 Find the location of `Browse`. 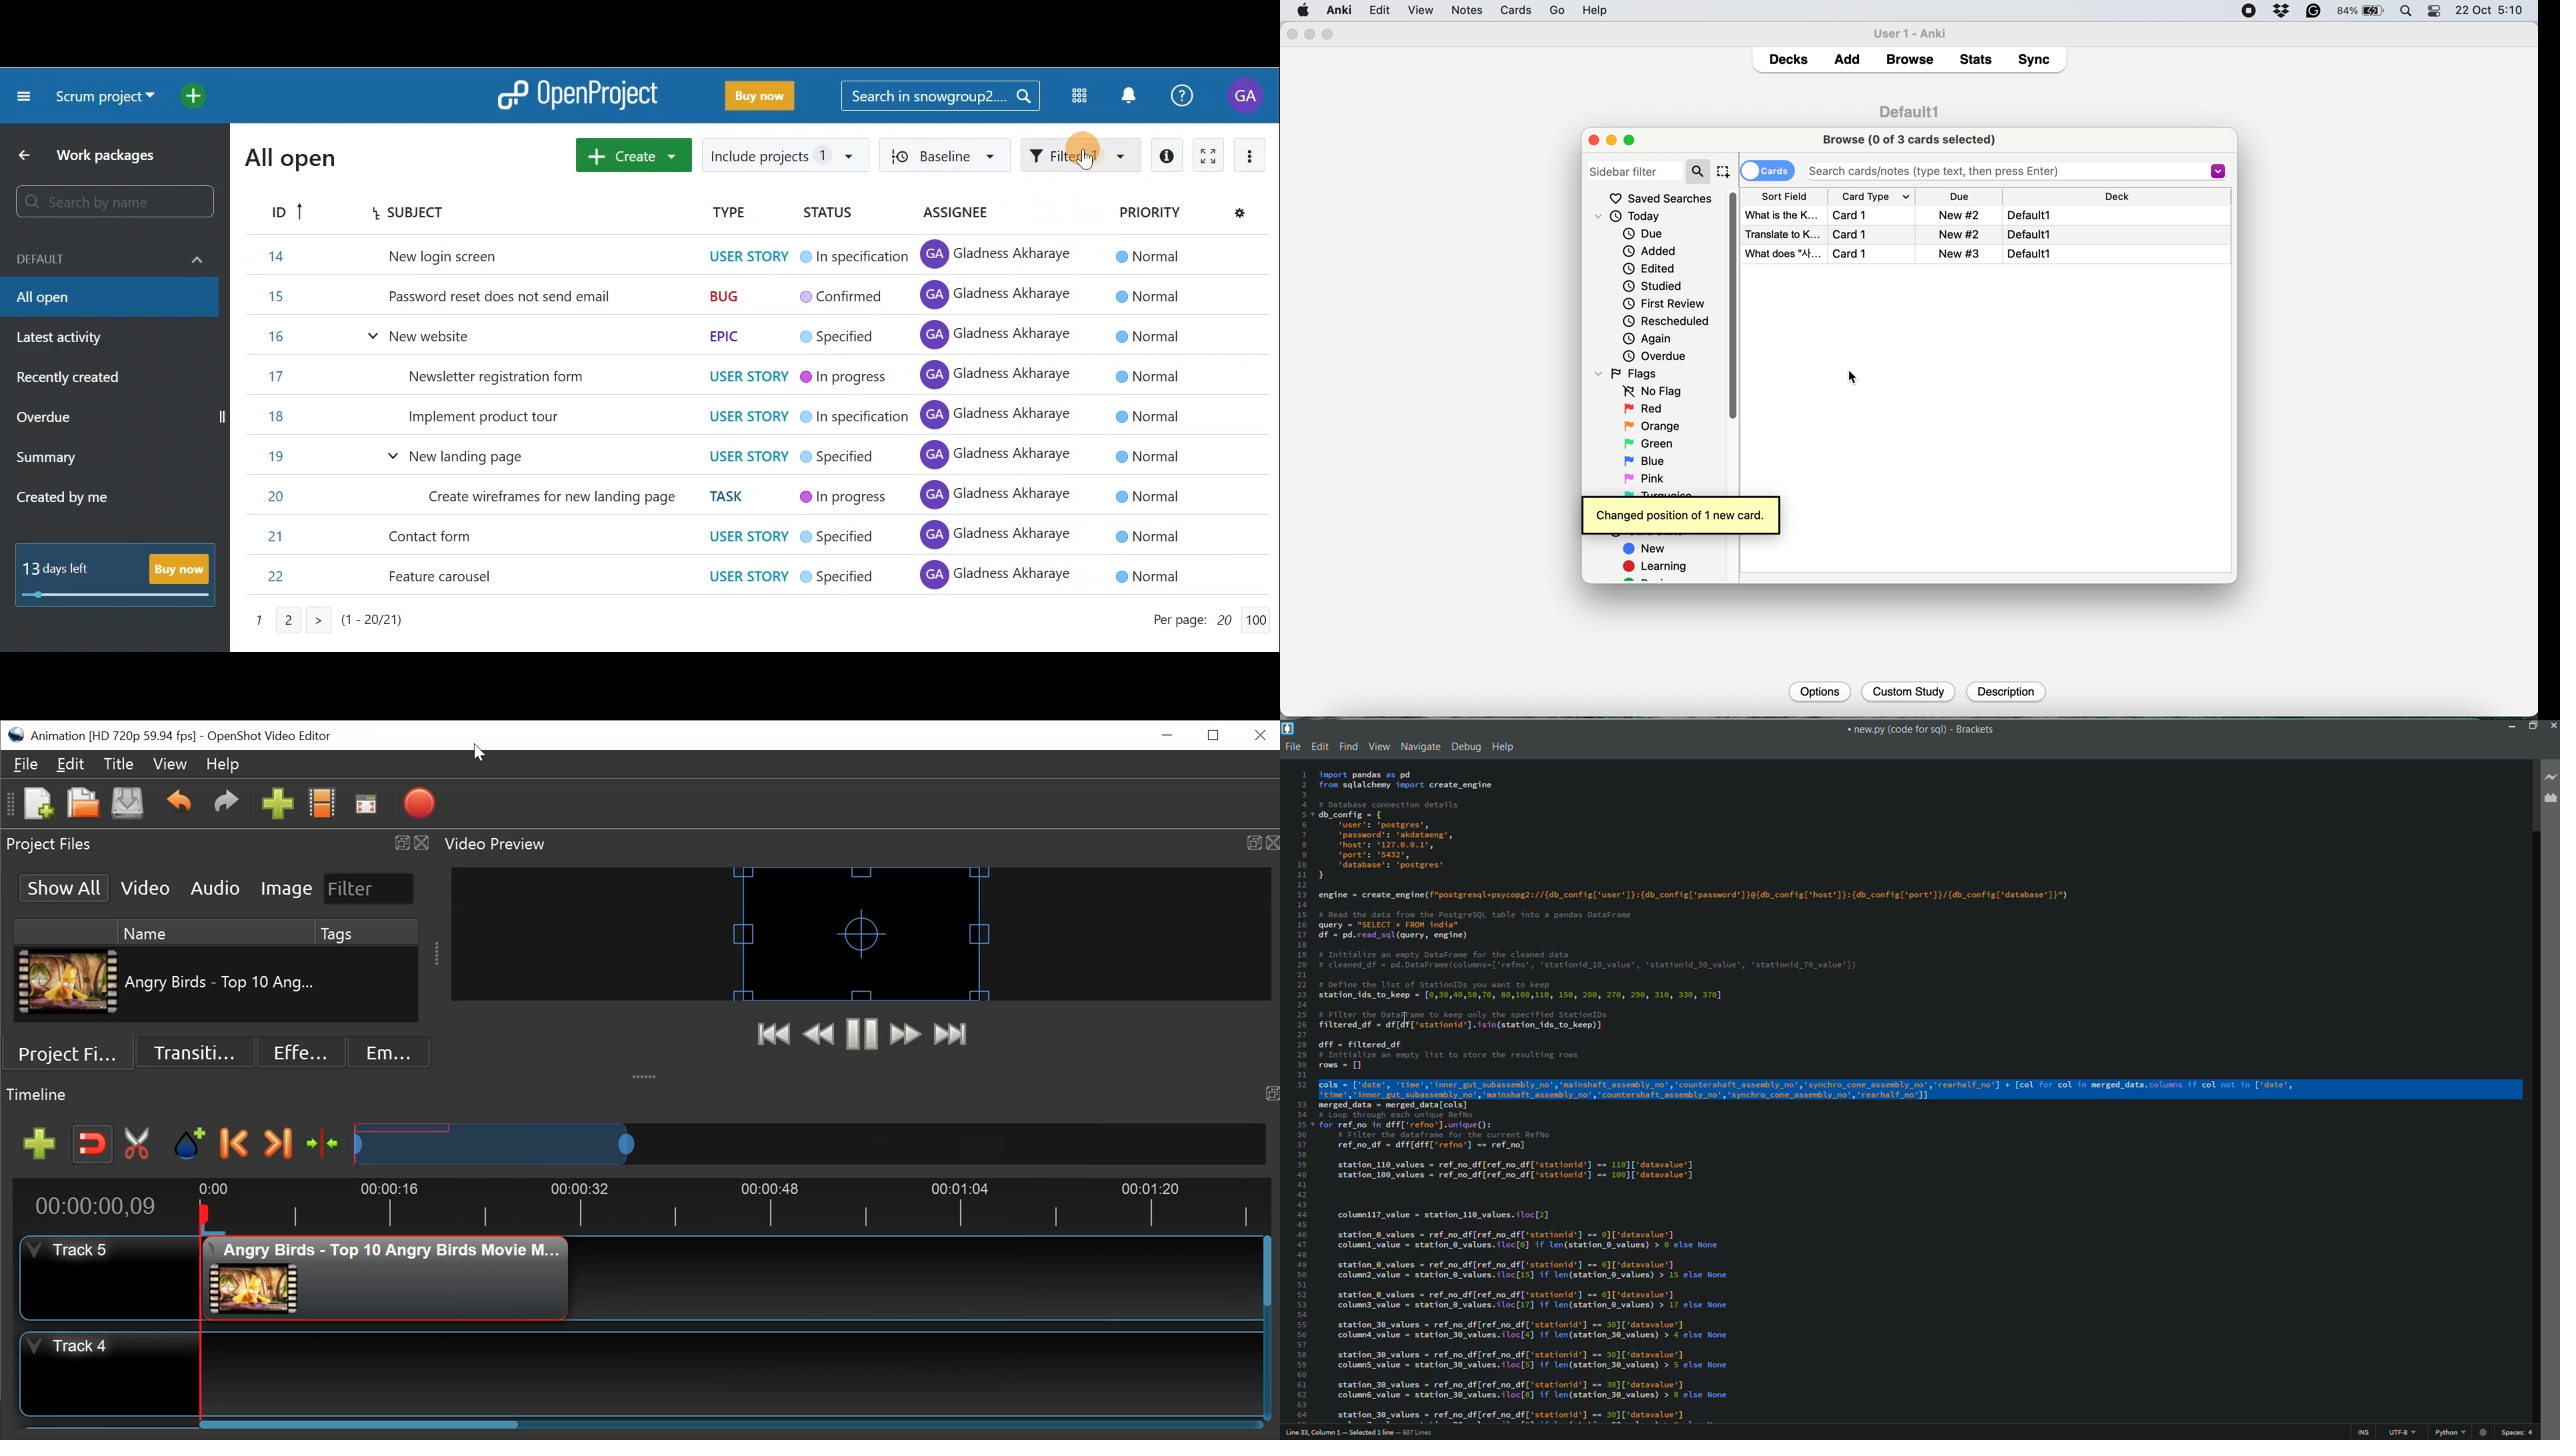

Browse is located at coordinates (1909, 59).